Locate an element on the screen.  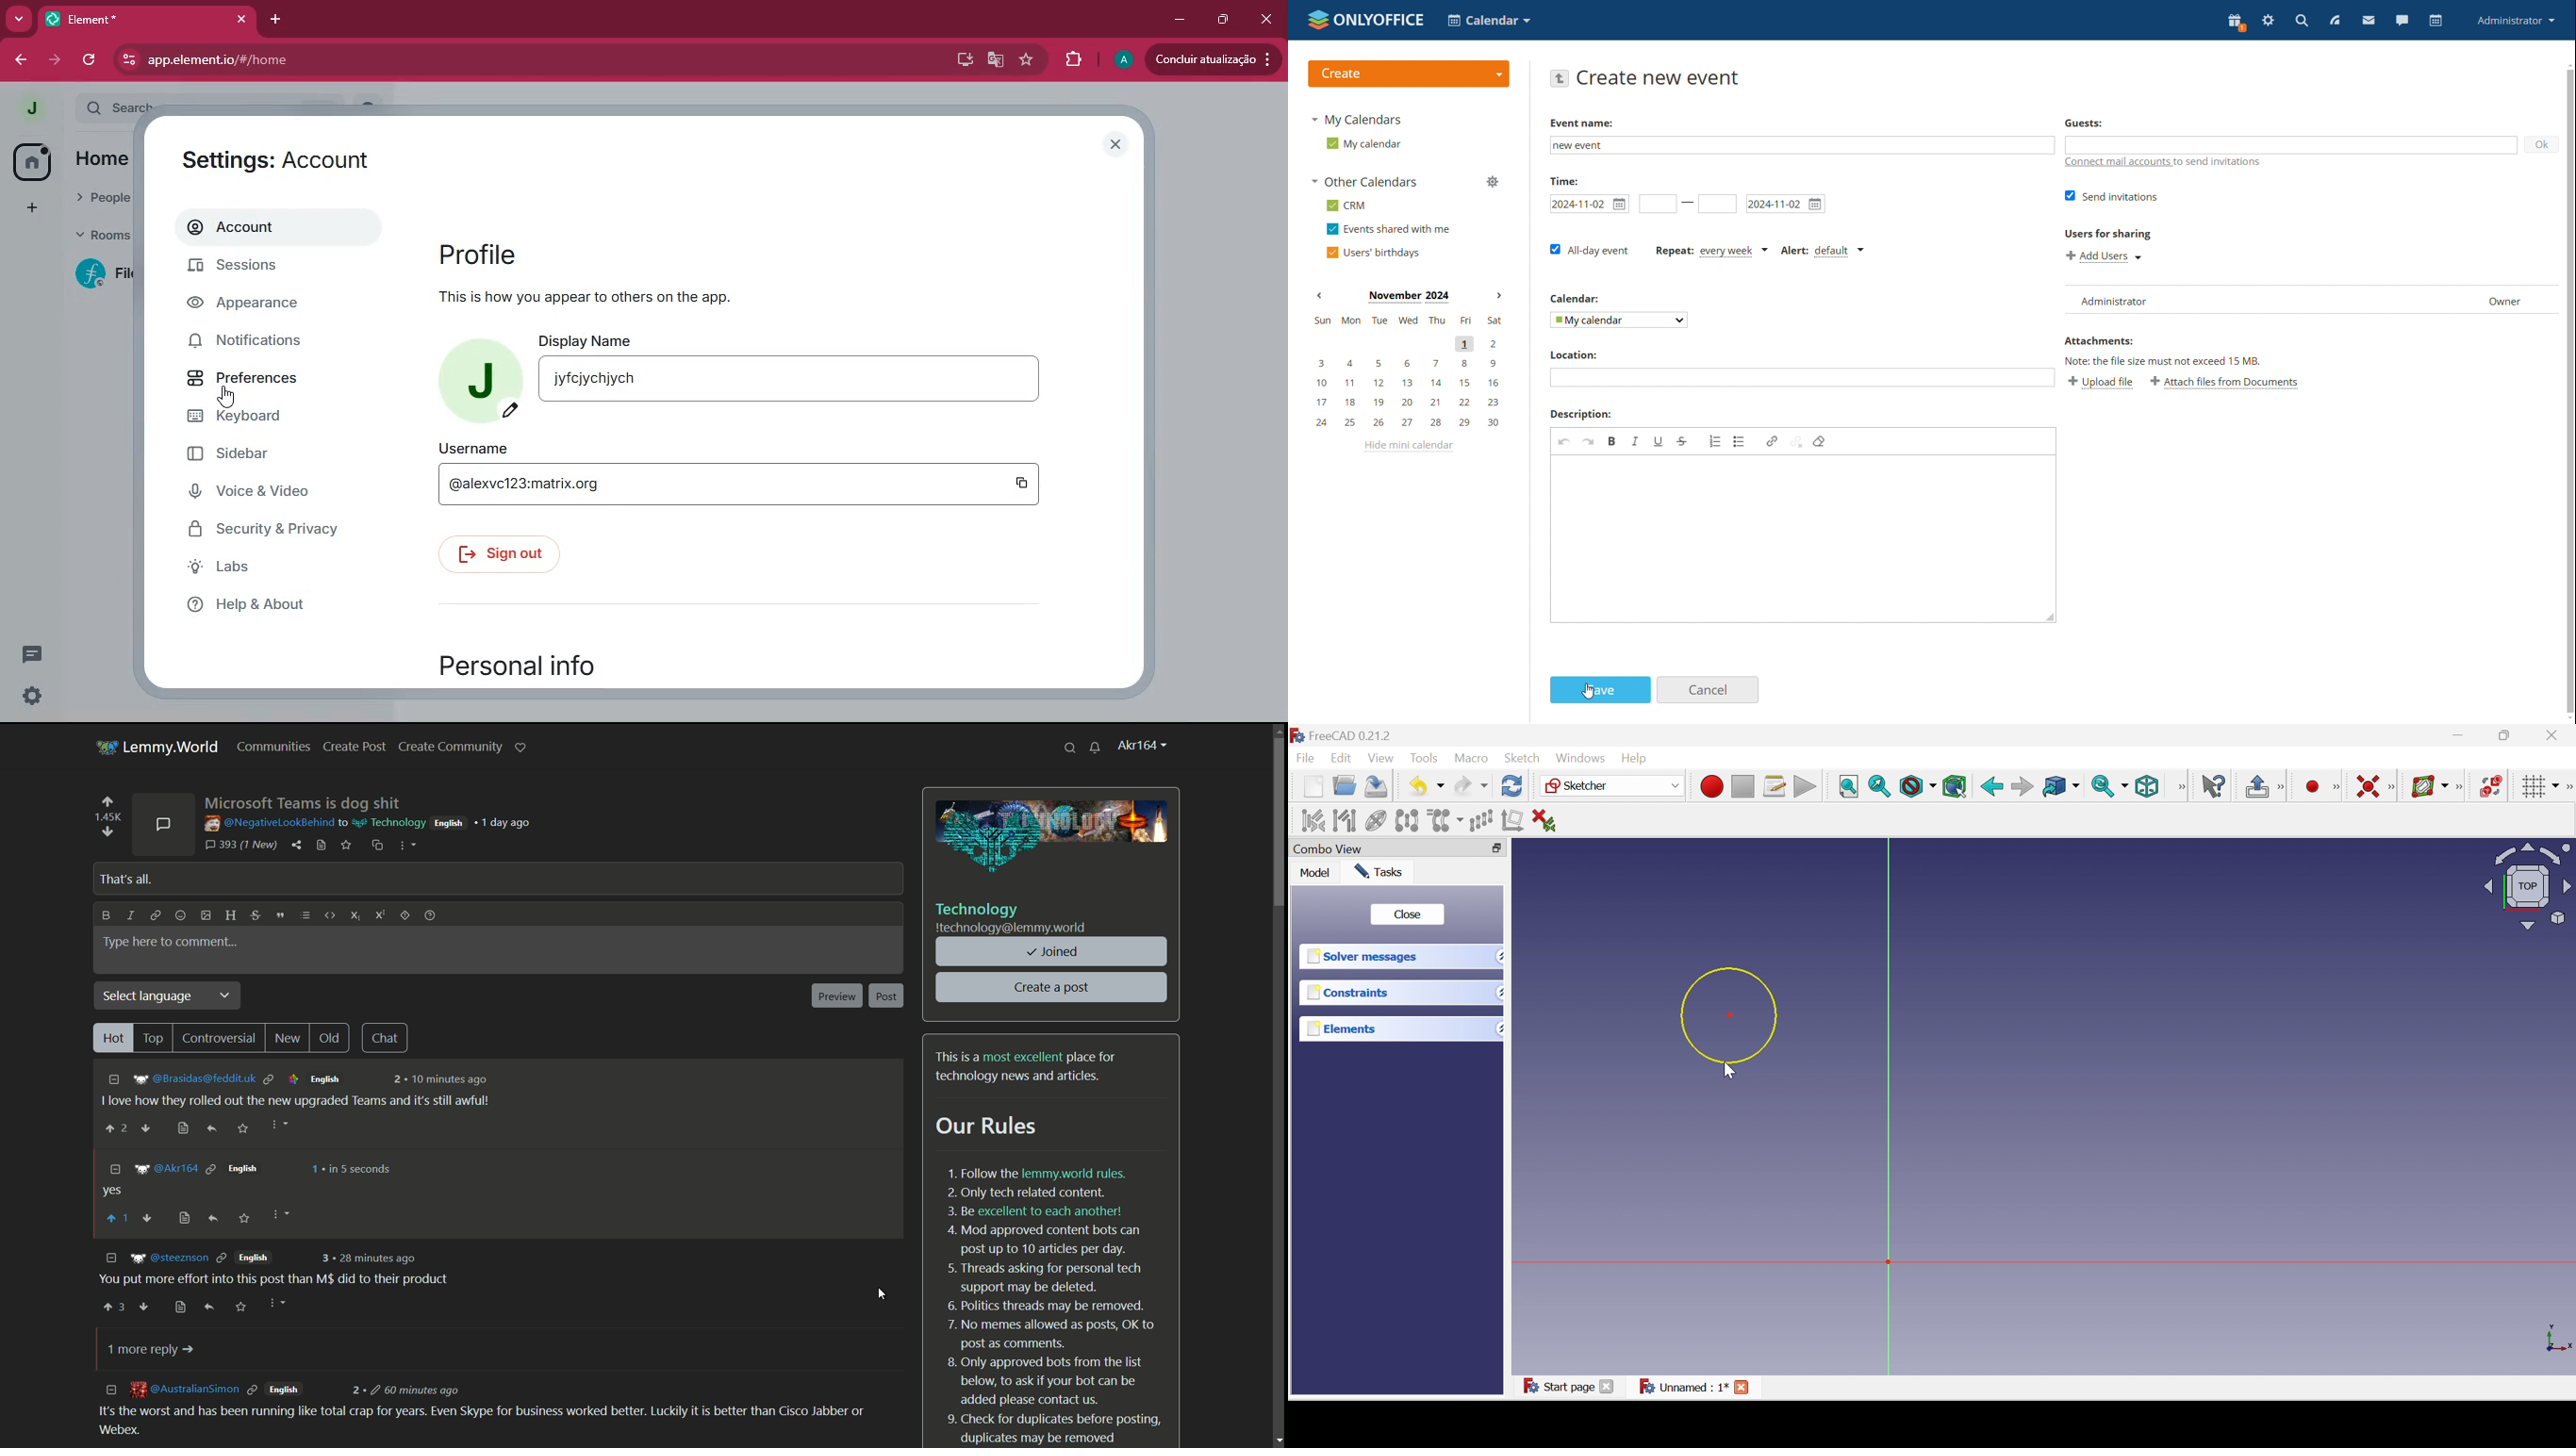
Leave sketch is located at coordinates (2257, 786).